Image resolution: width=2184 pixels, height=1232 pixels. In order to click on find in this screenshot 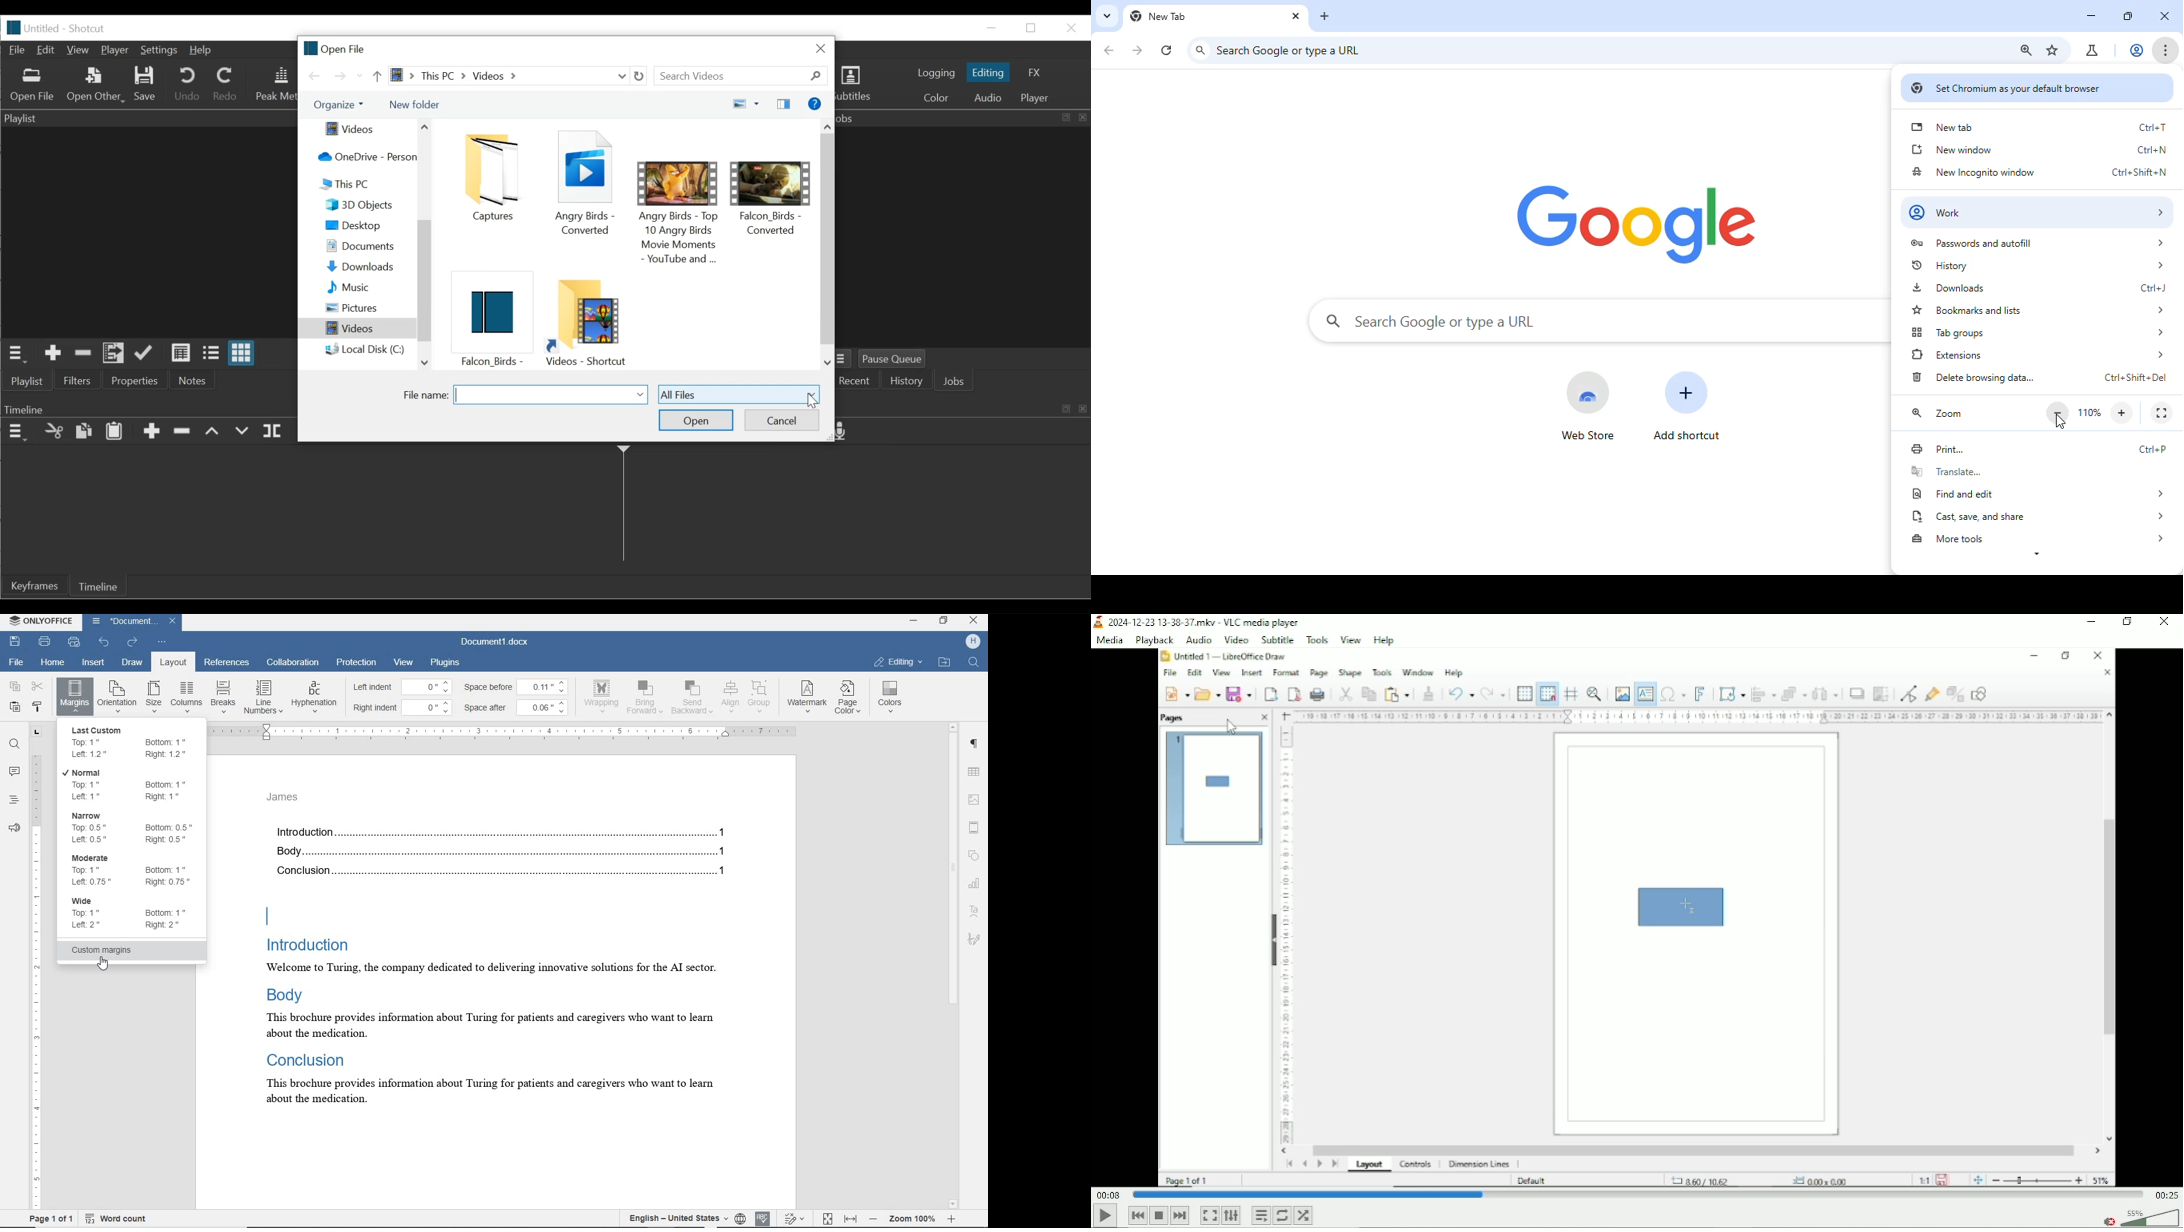, I will do `click(973, 663)`.